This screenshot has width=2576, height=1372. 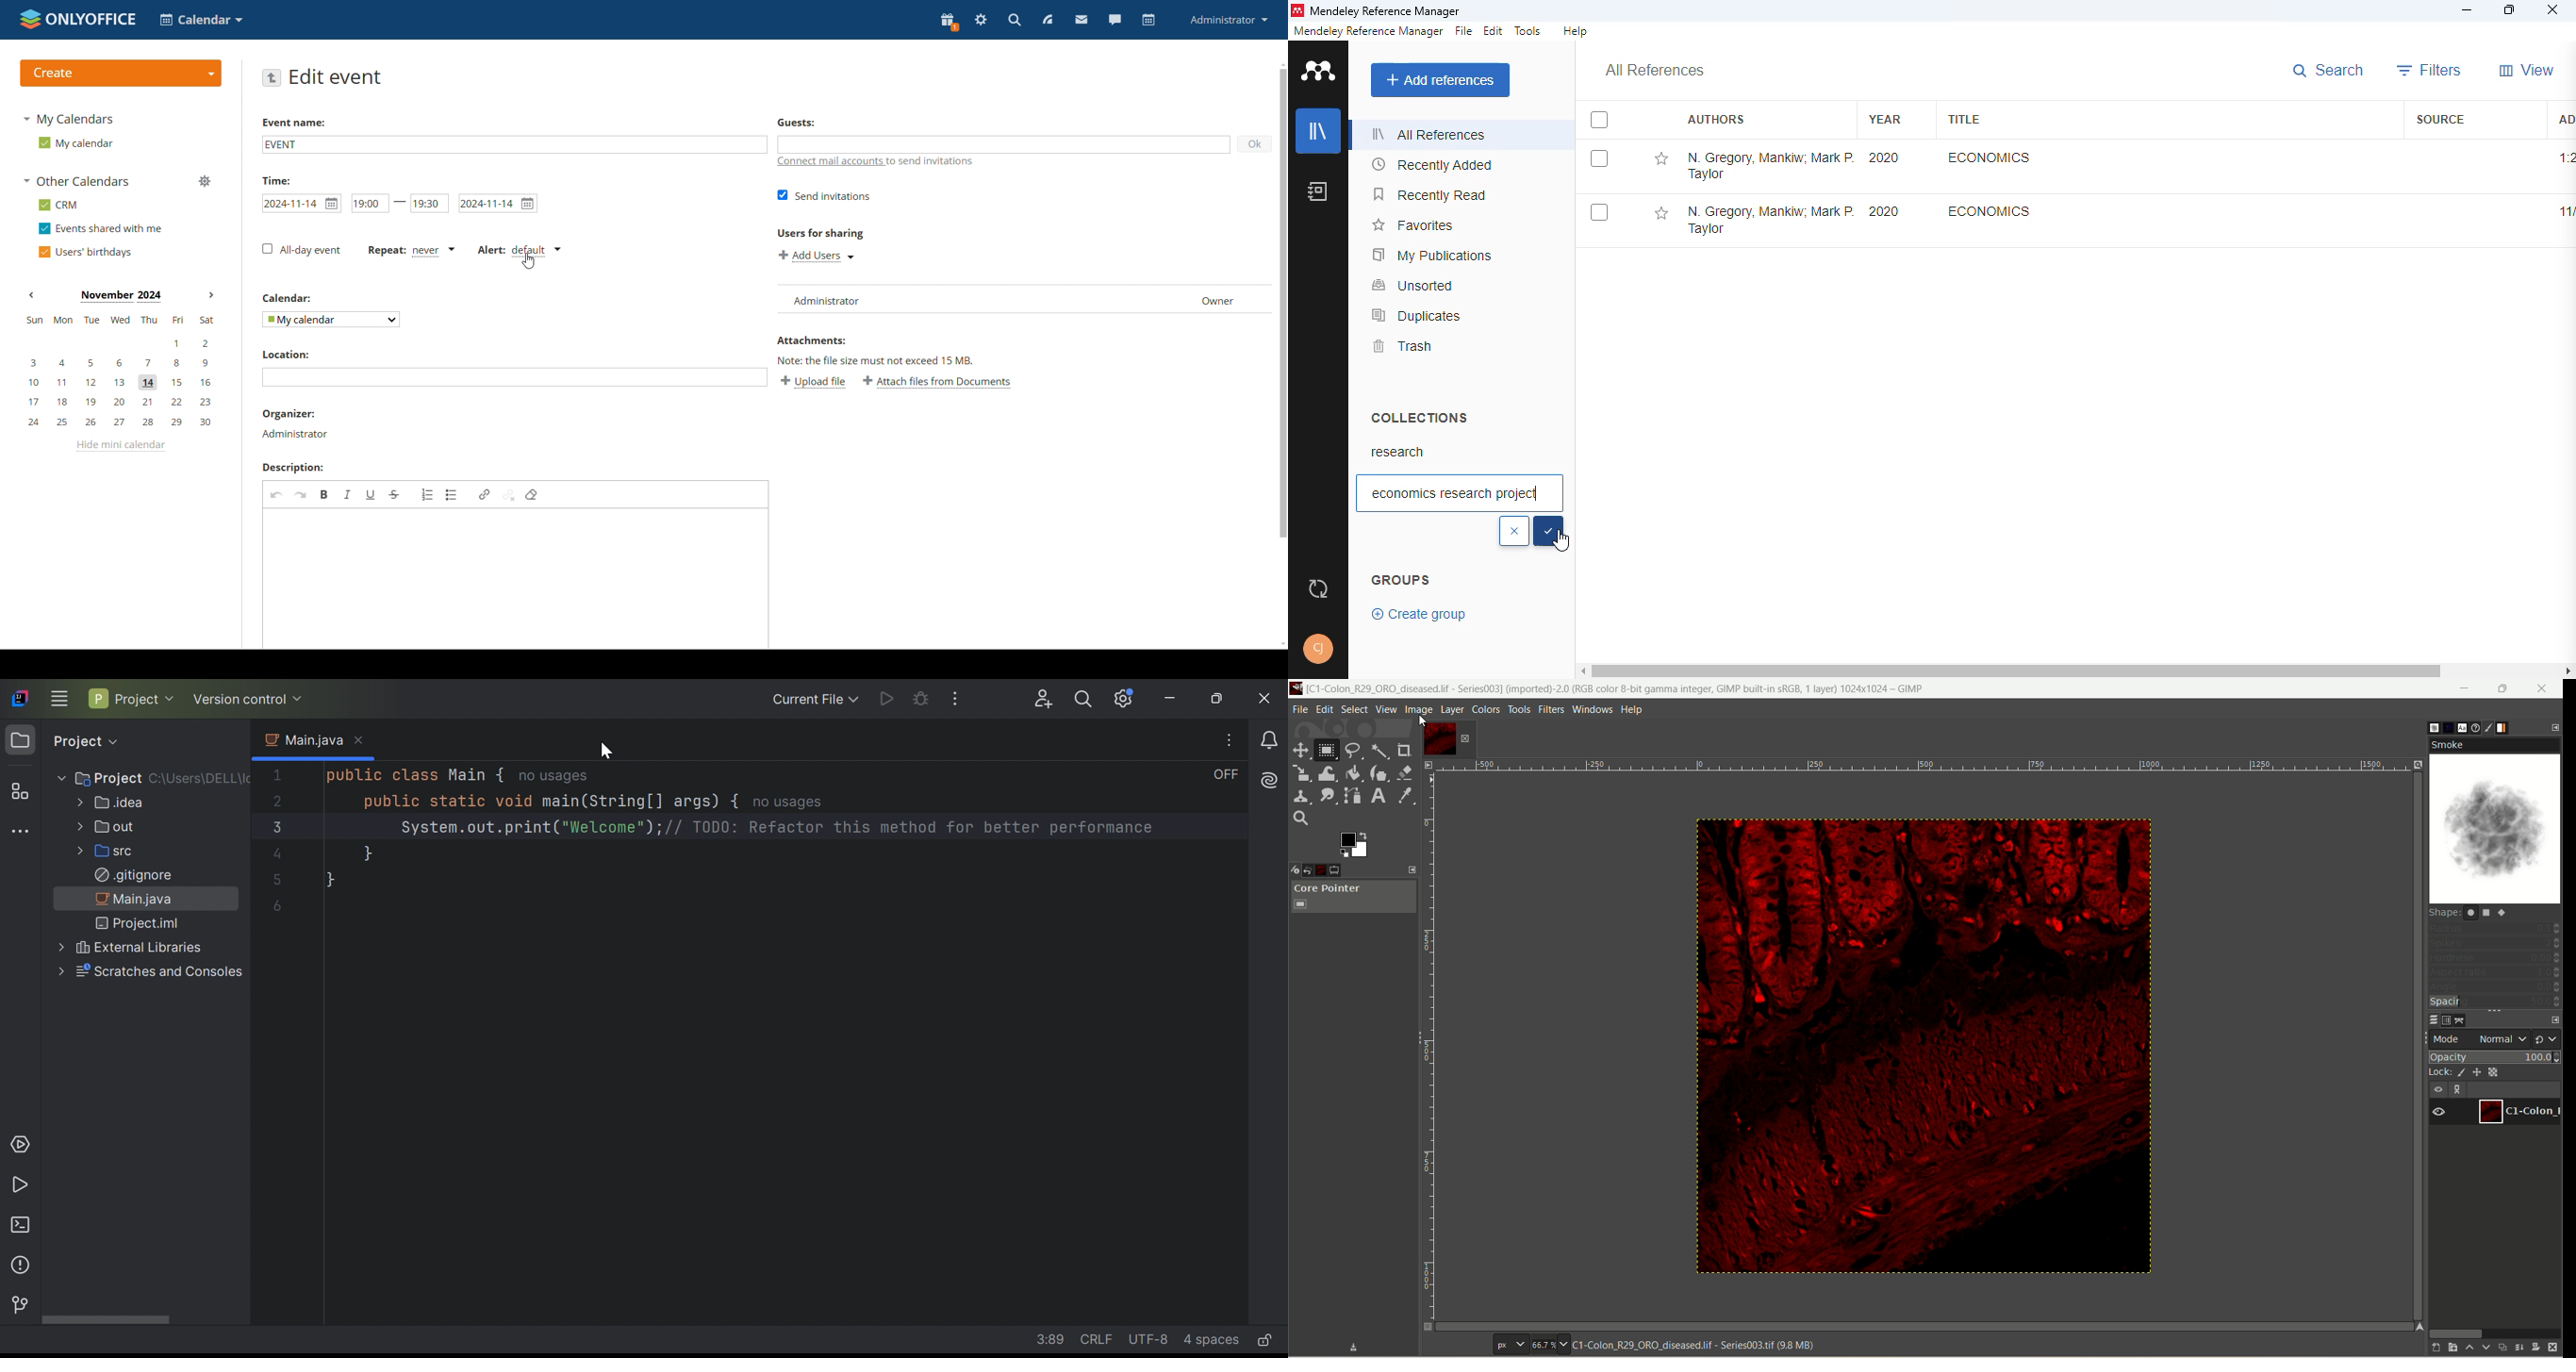 What do you see at coordinates (2512, 10) in the screenshot?
I see `maximize` at bounding box center [2512, 10].